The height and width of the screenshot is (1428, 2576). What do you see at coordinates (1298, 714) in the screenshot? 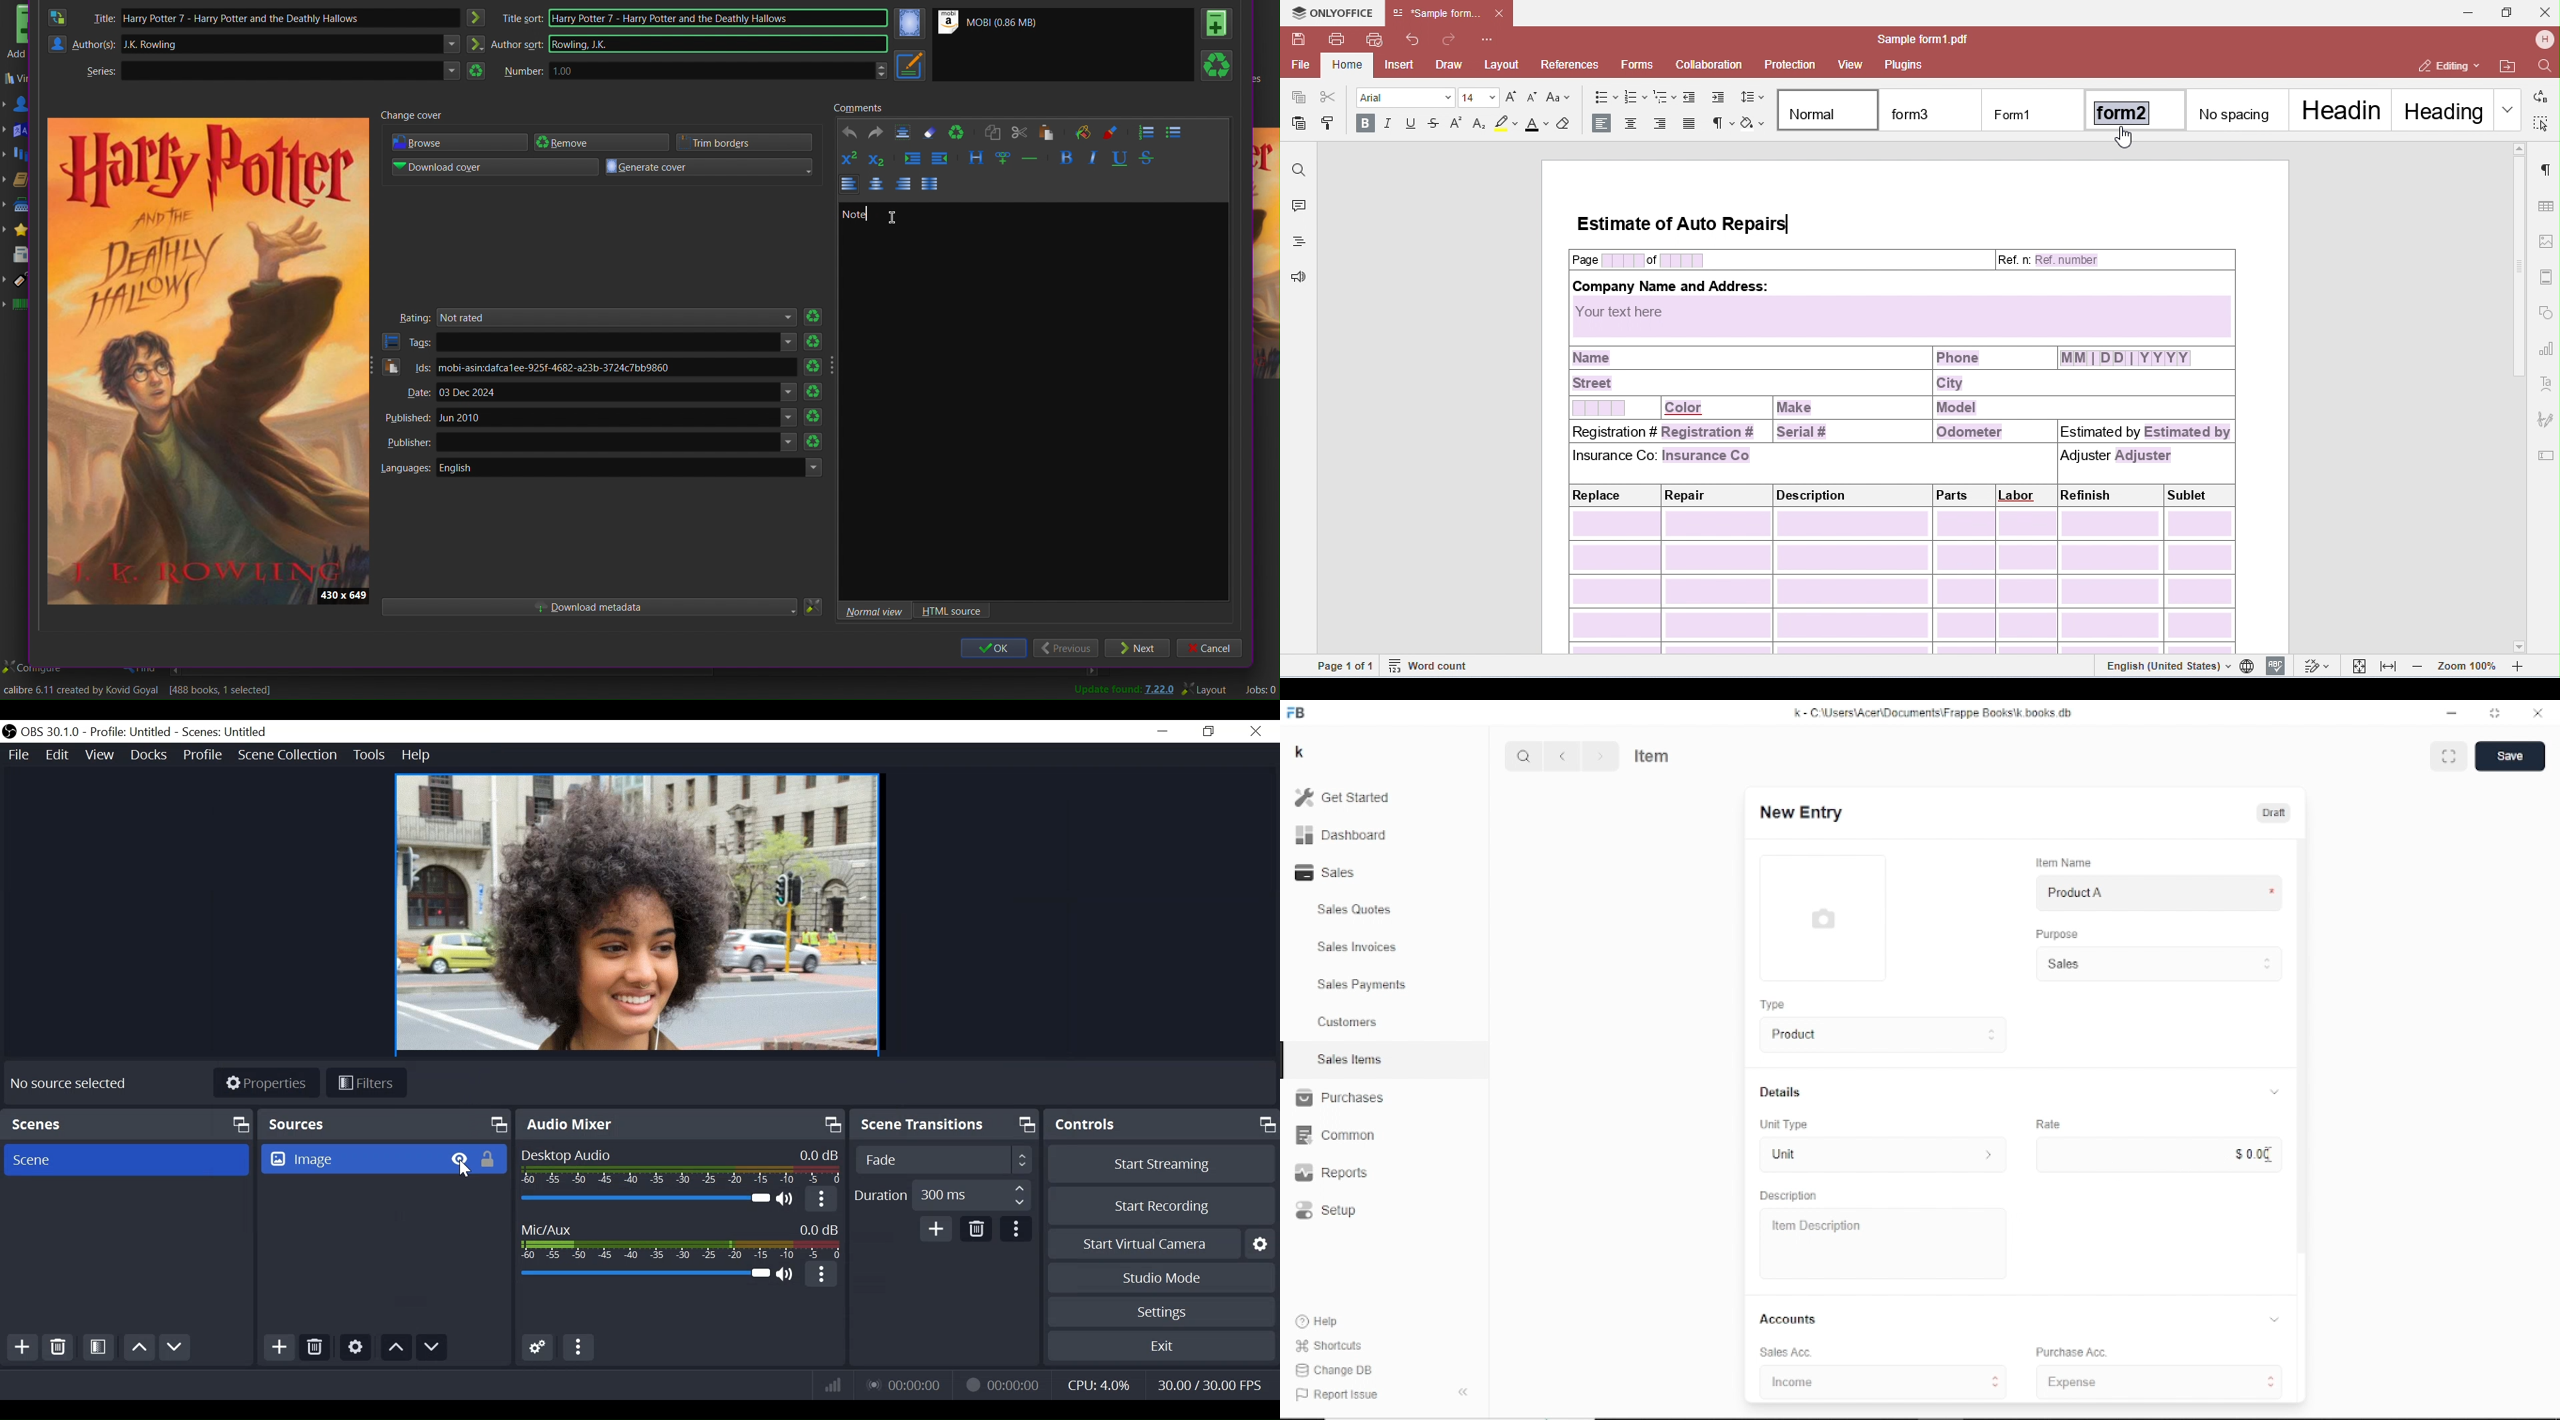
I see `FB` at bounding box center [1298, 714].